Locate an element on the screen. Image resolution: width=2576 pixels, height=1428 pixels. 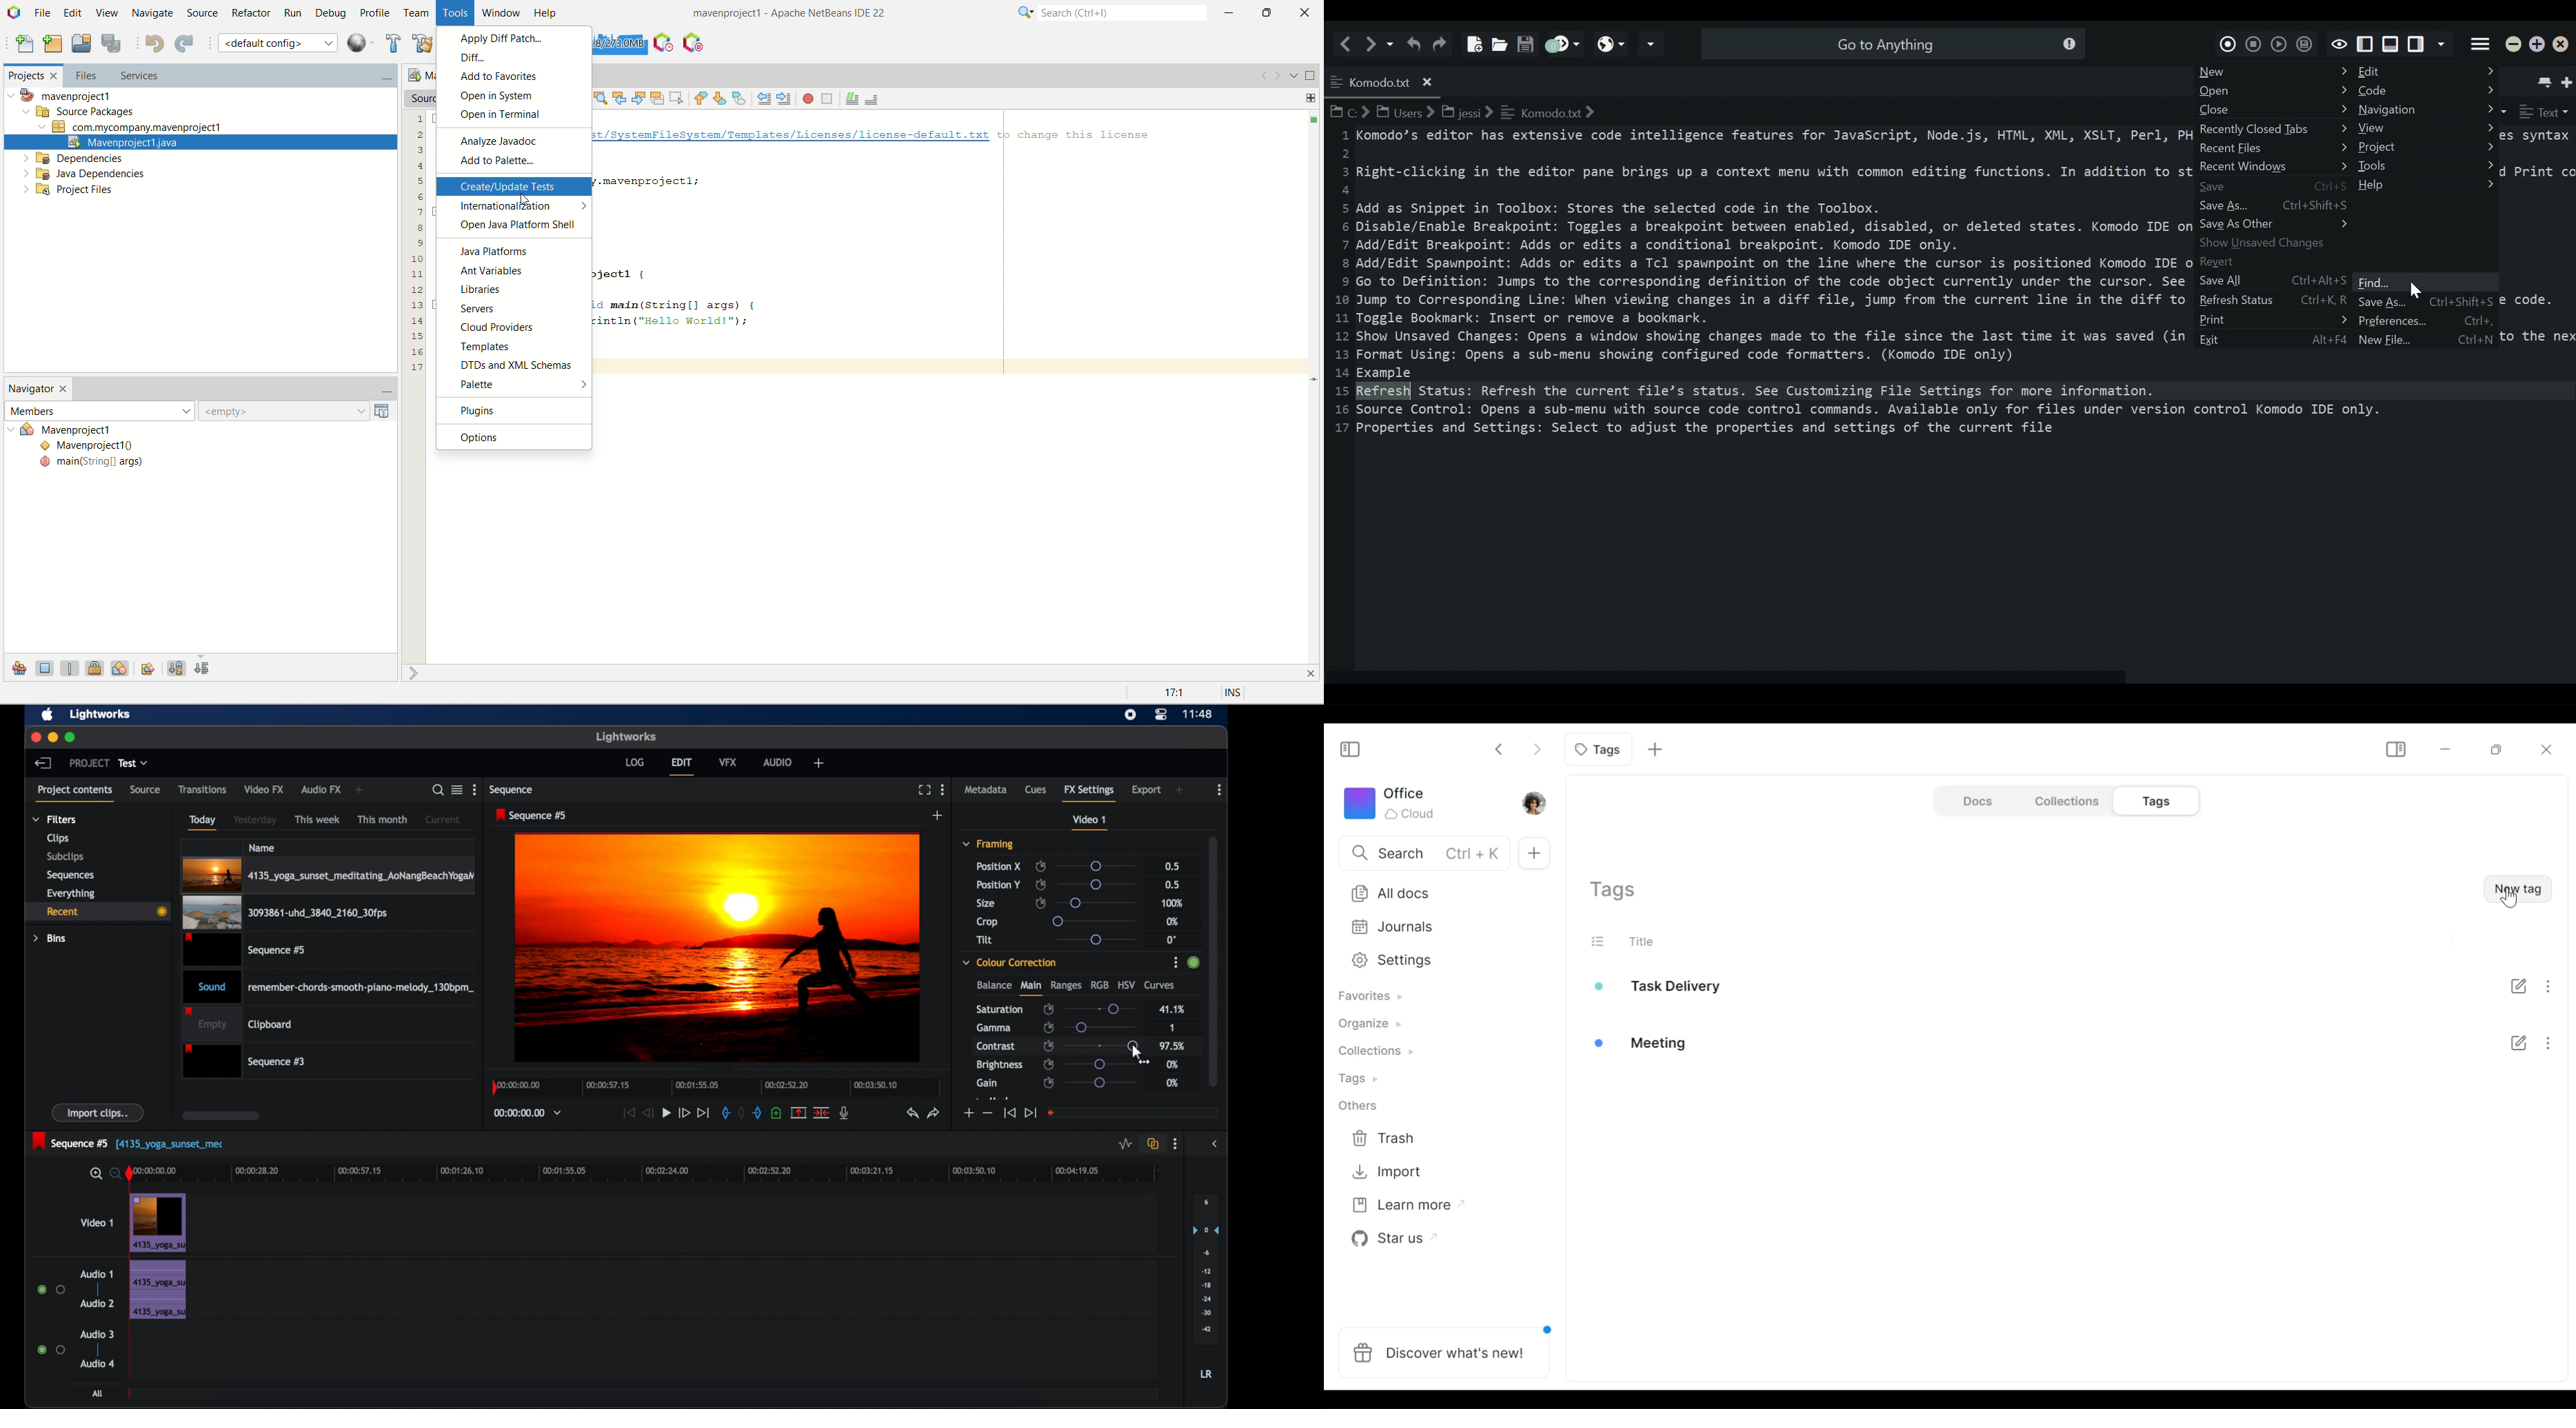
view is located at coordinates (104, 12).